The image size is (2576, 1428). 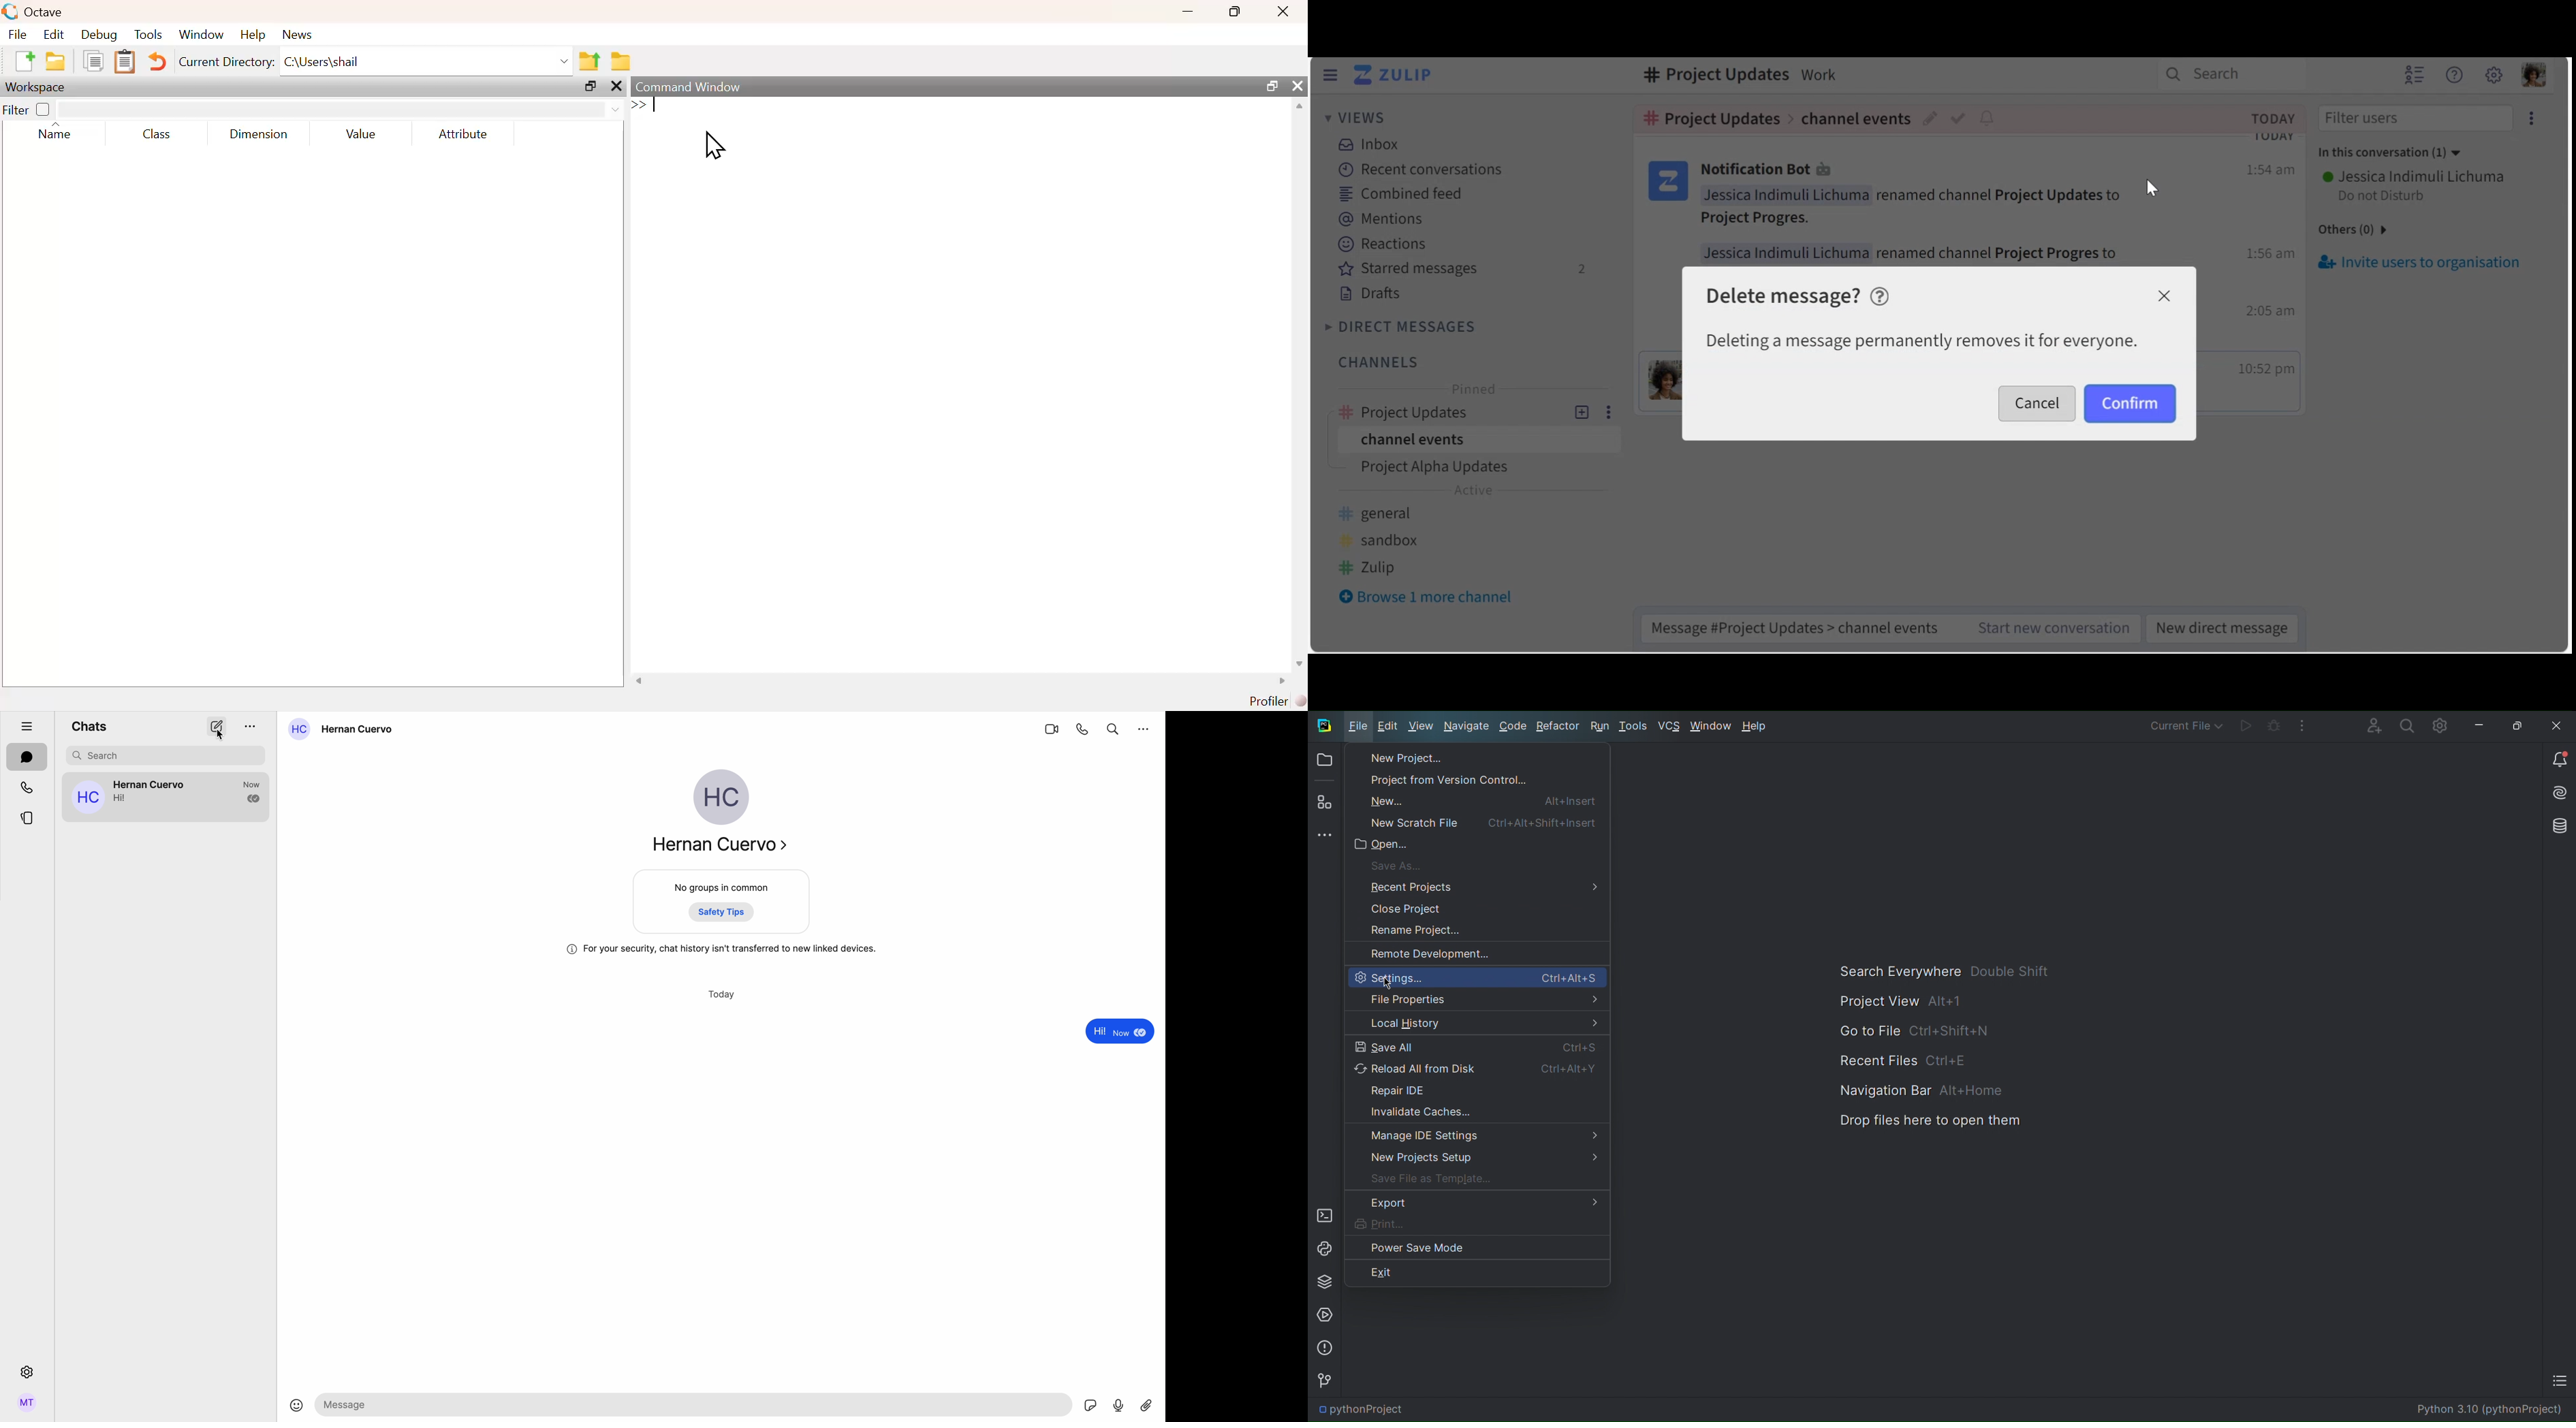 I want to click on profiler, so click(x=1269, y=701).